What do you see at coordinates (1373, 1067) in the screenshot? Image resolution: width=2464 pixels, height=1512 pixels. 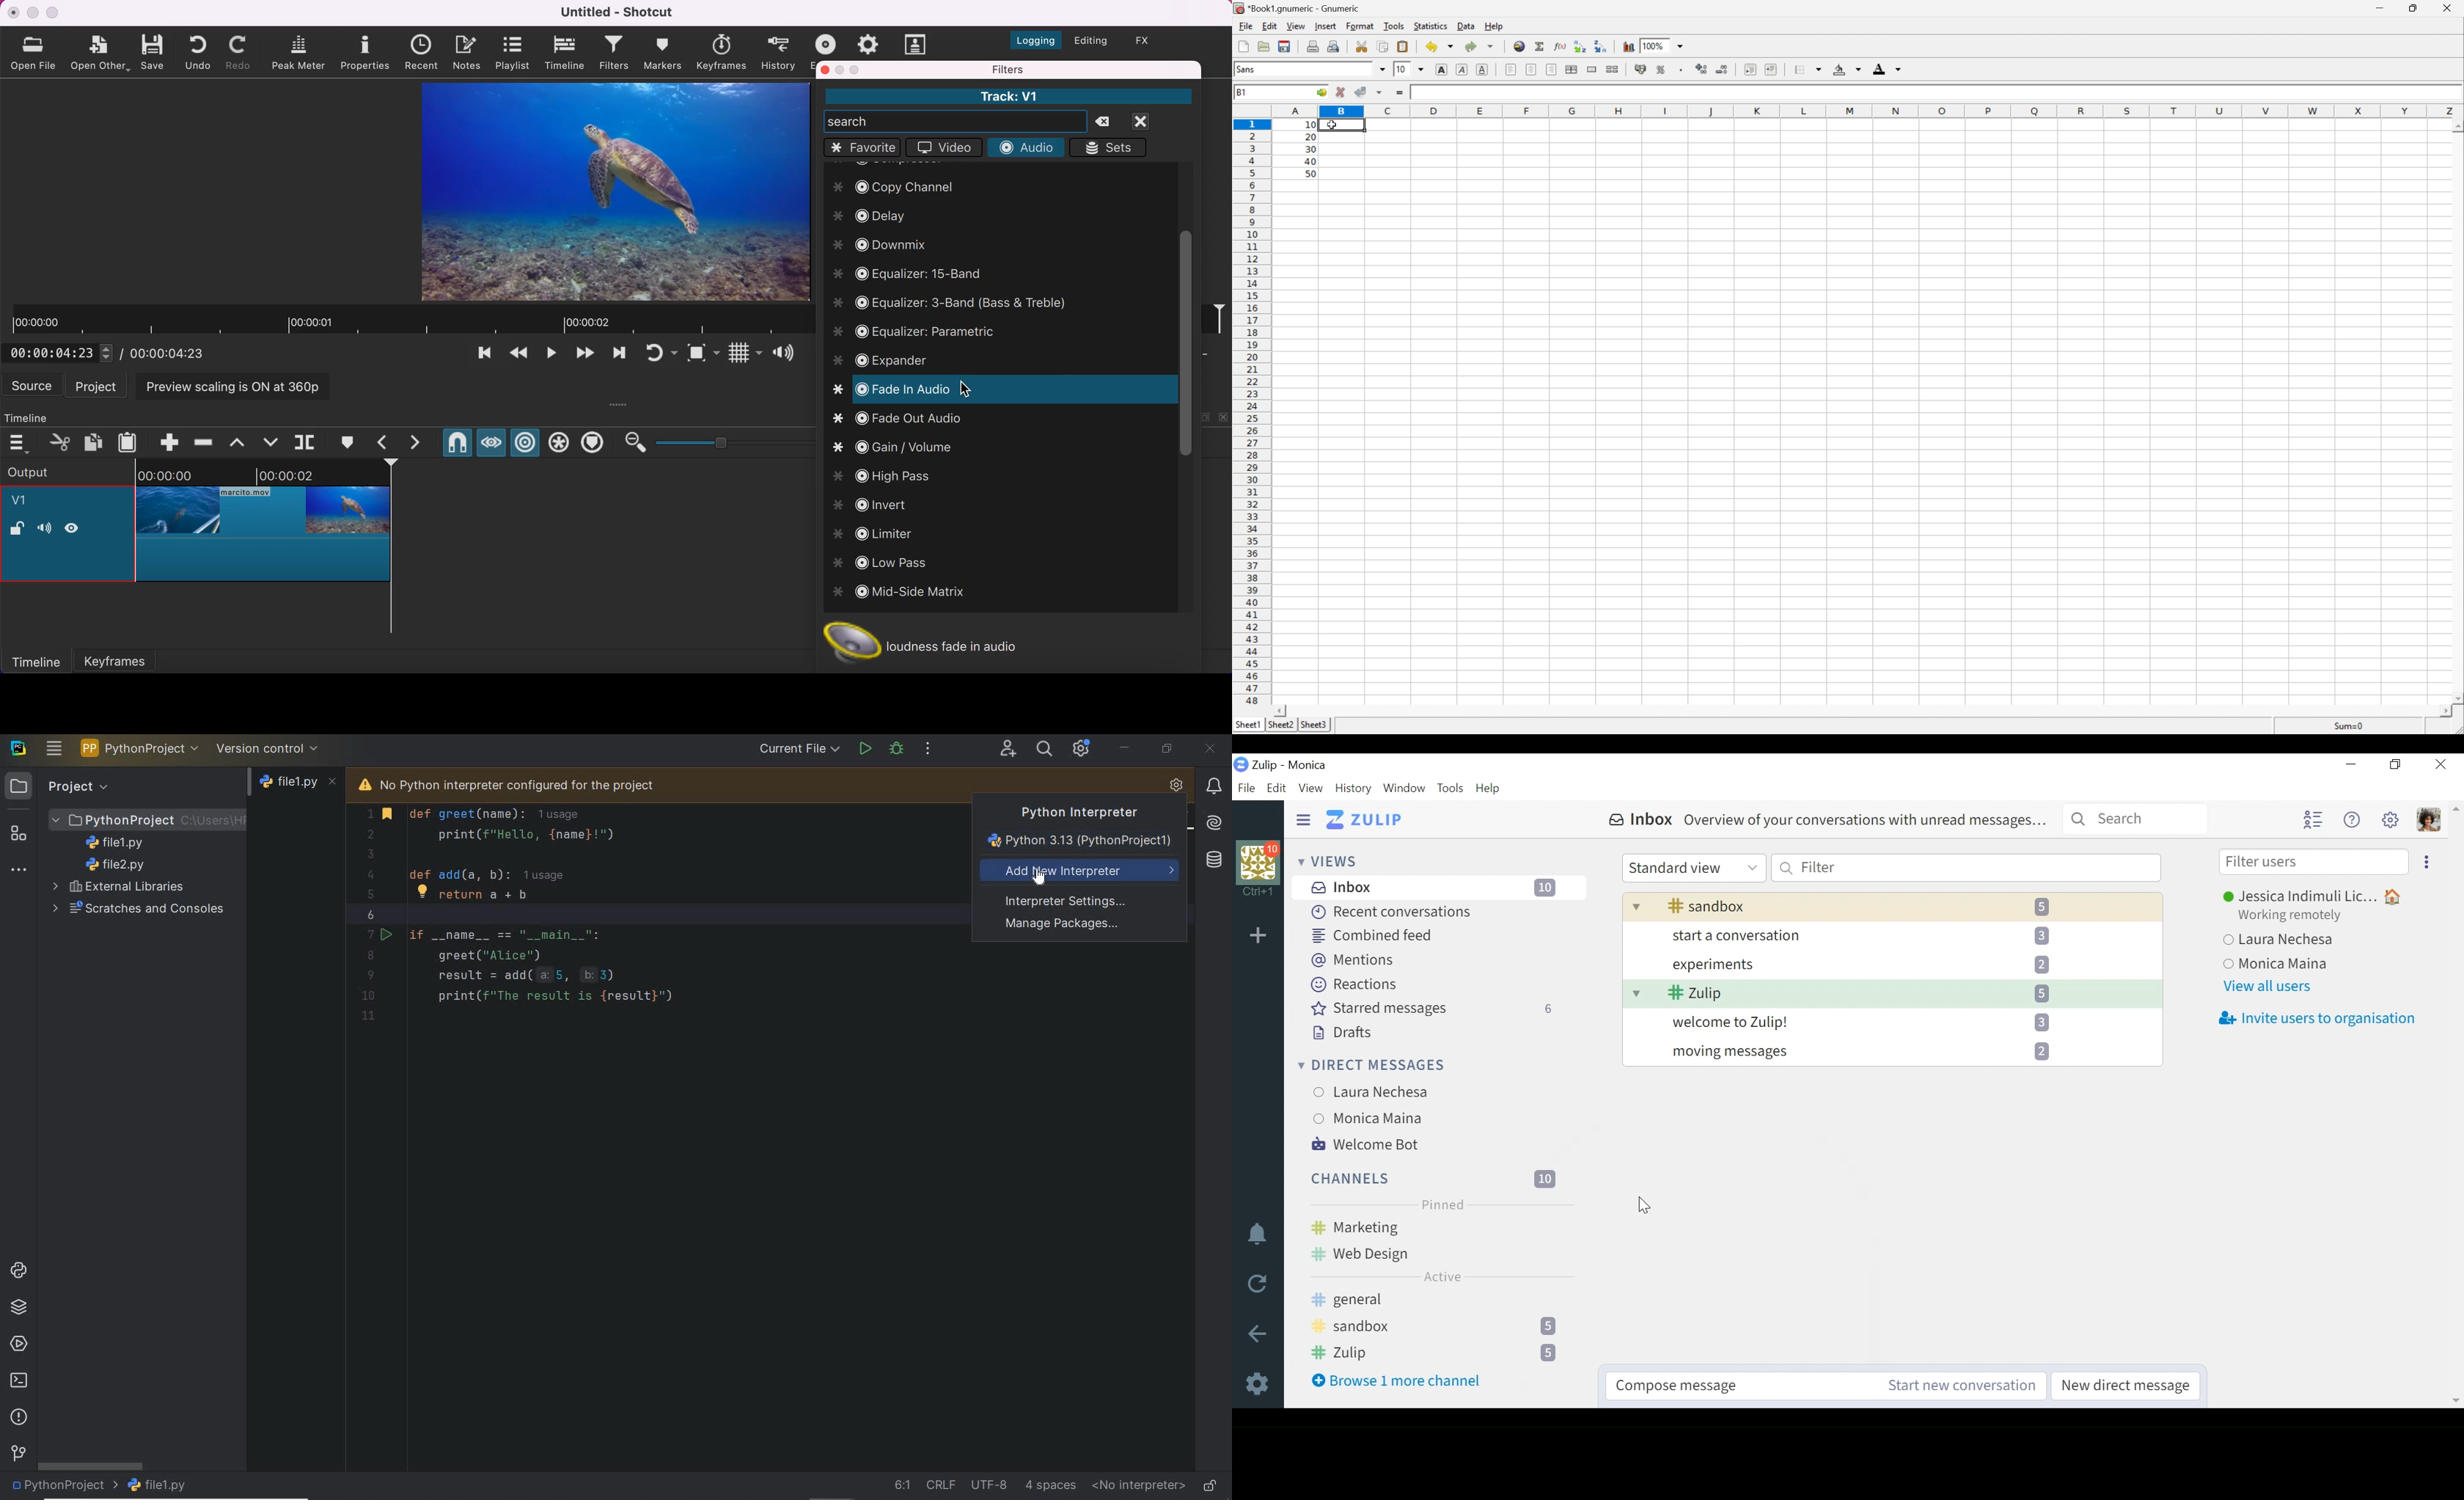 I see `Direct Messages` at bounding box center [1373, 1067].